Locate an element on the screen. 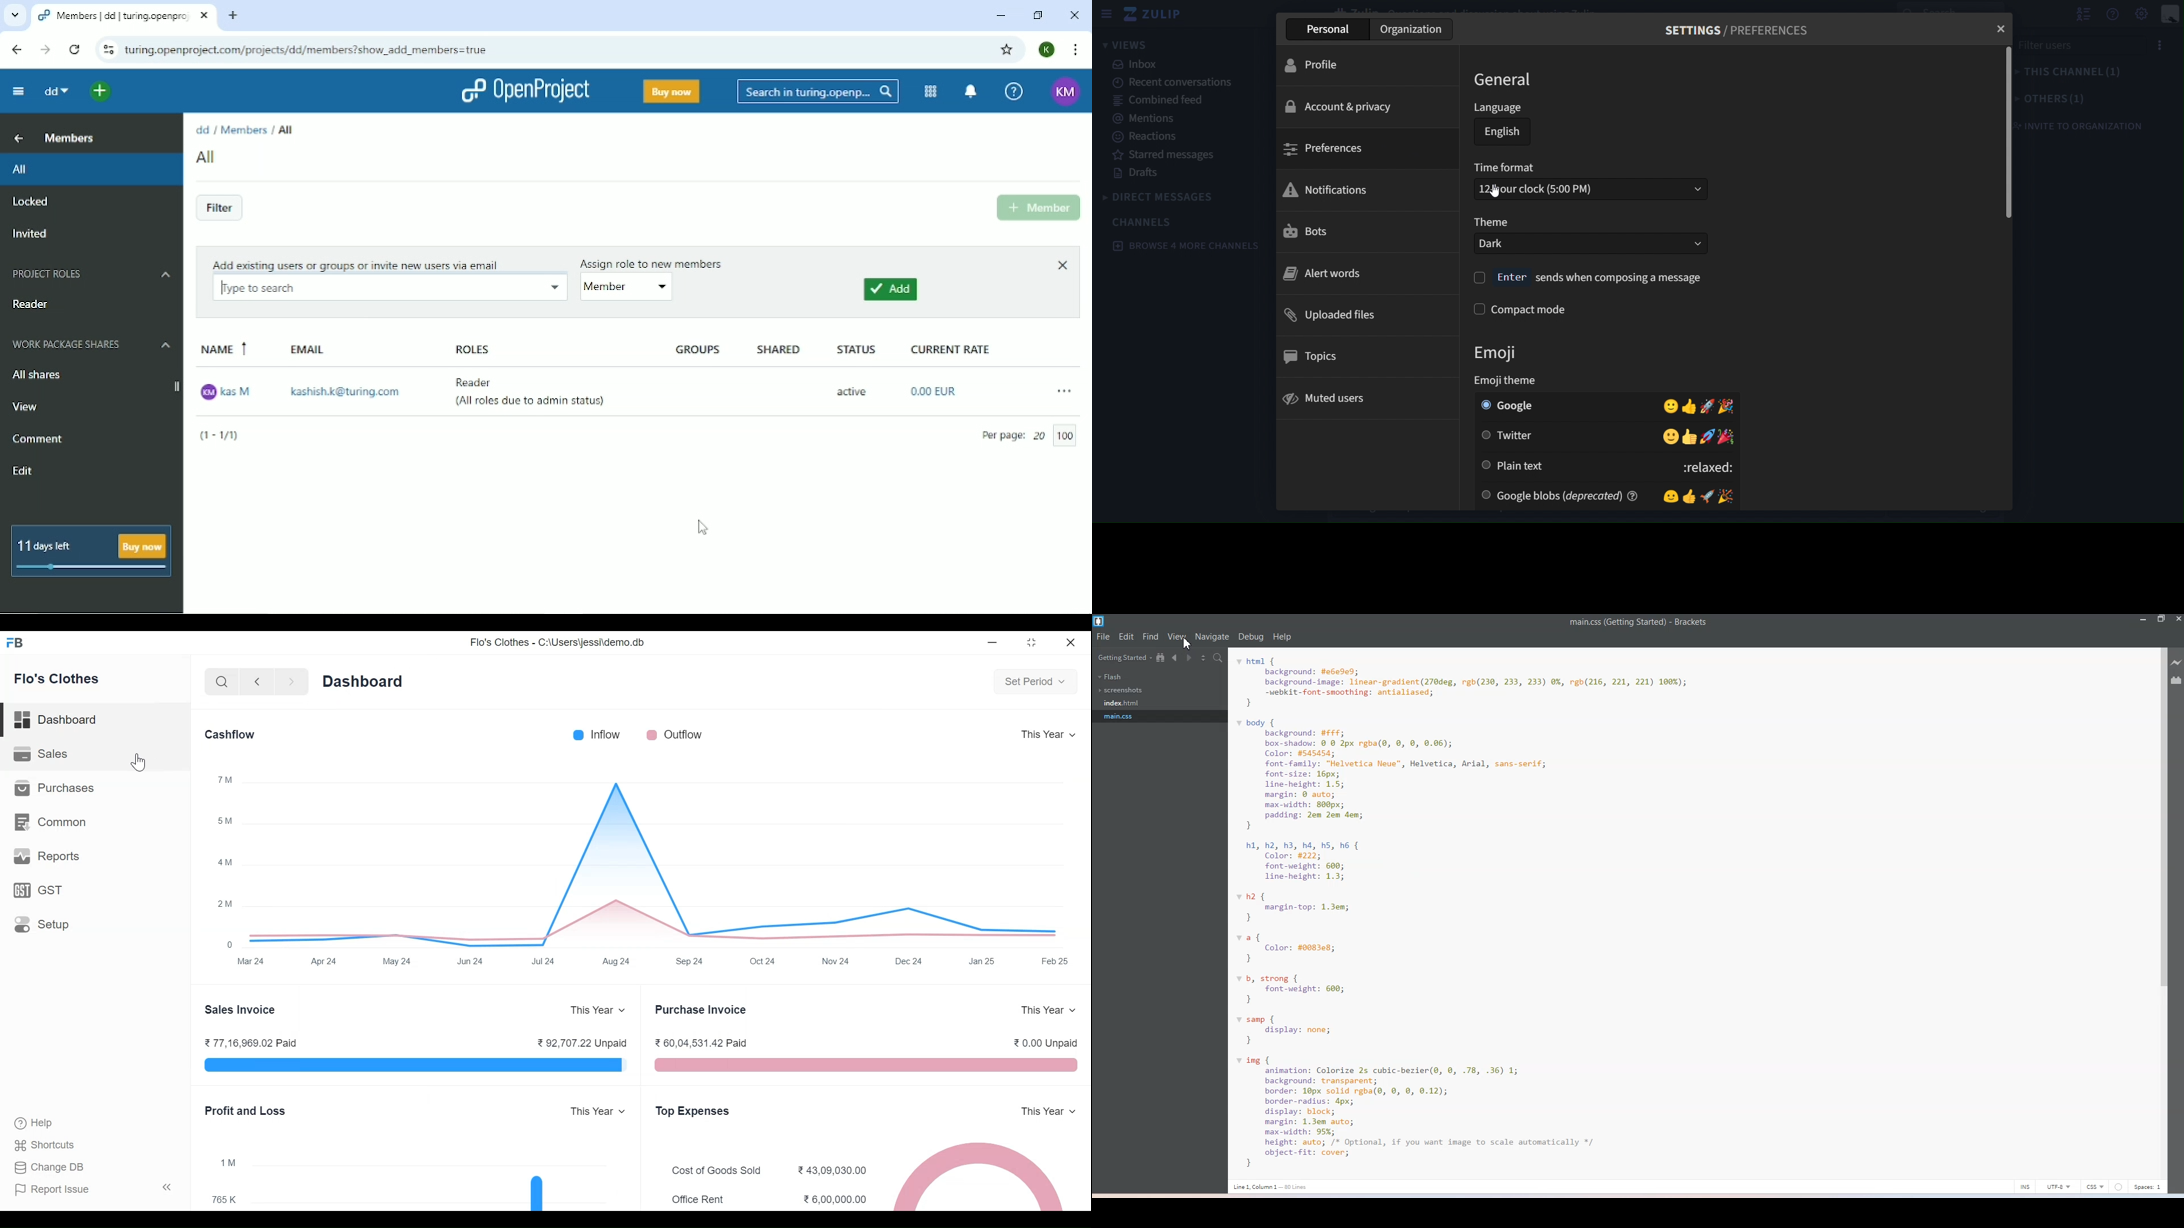  Profit and Loss is located at coordinates (246, 1110).